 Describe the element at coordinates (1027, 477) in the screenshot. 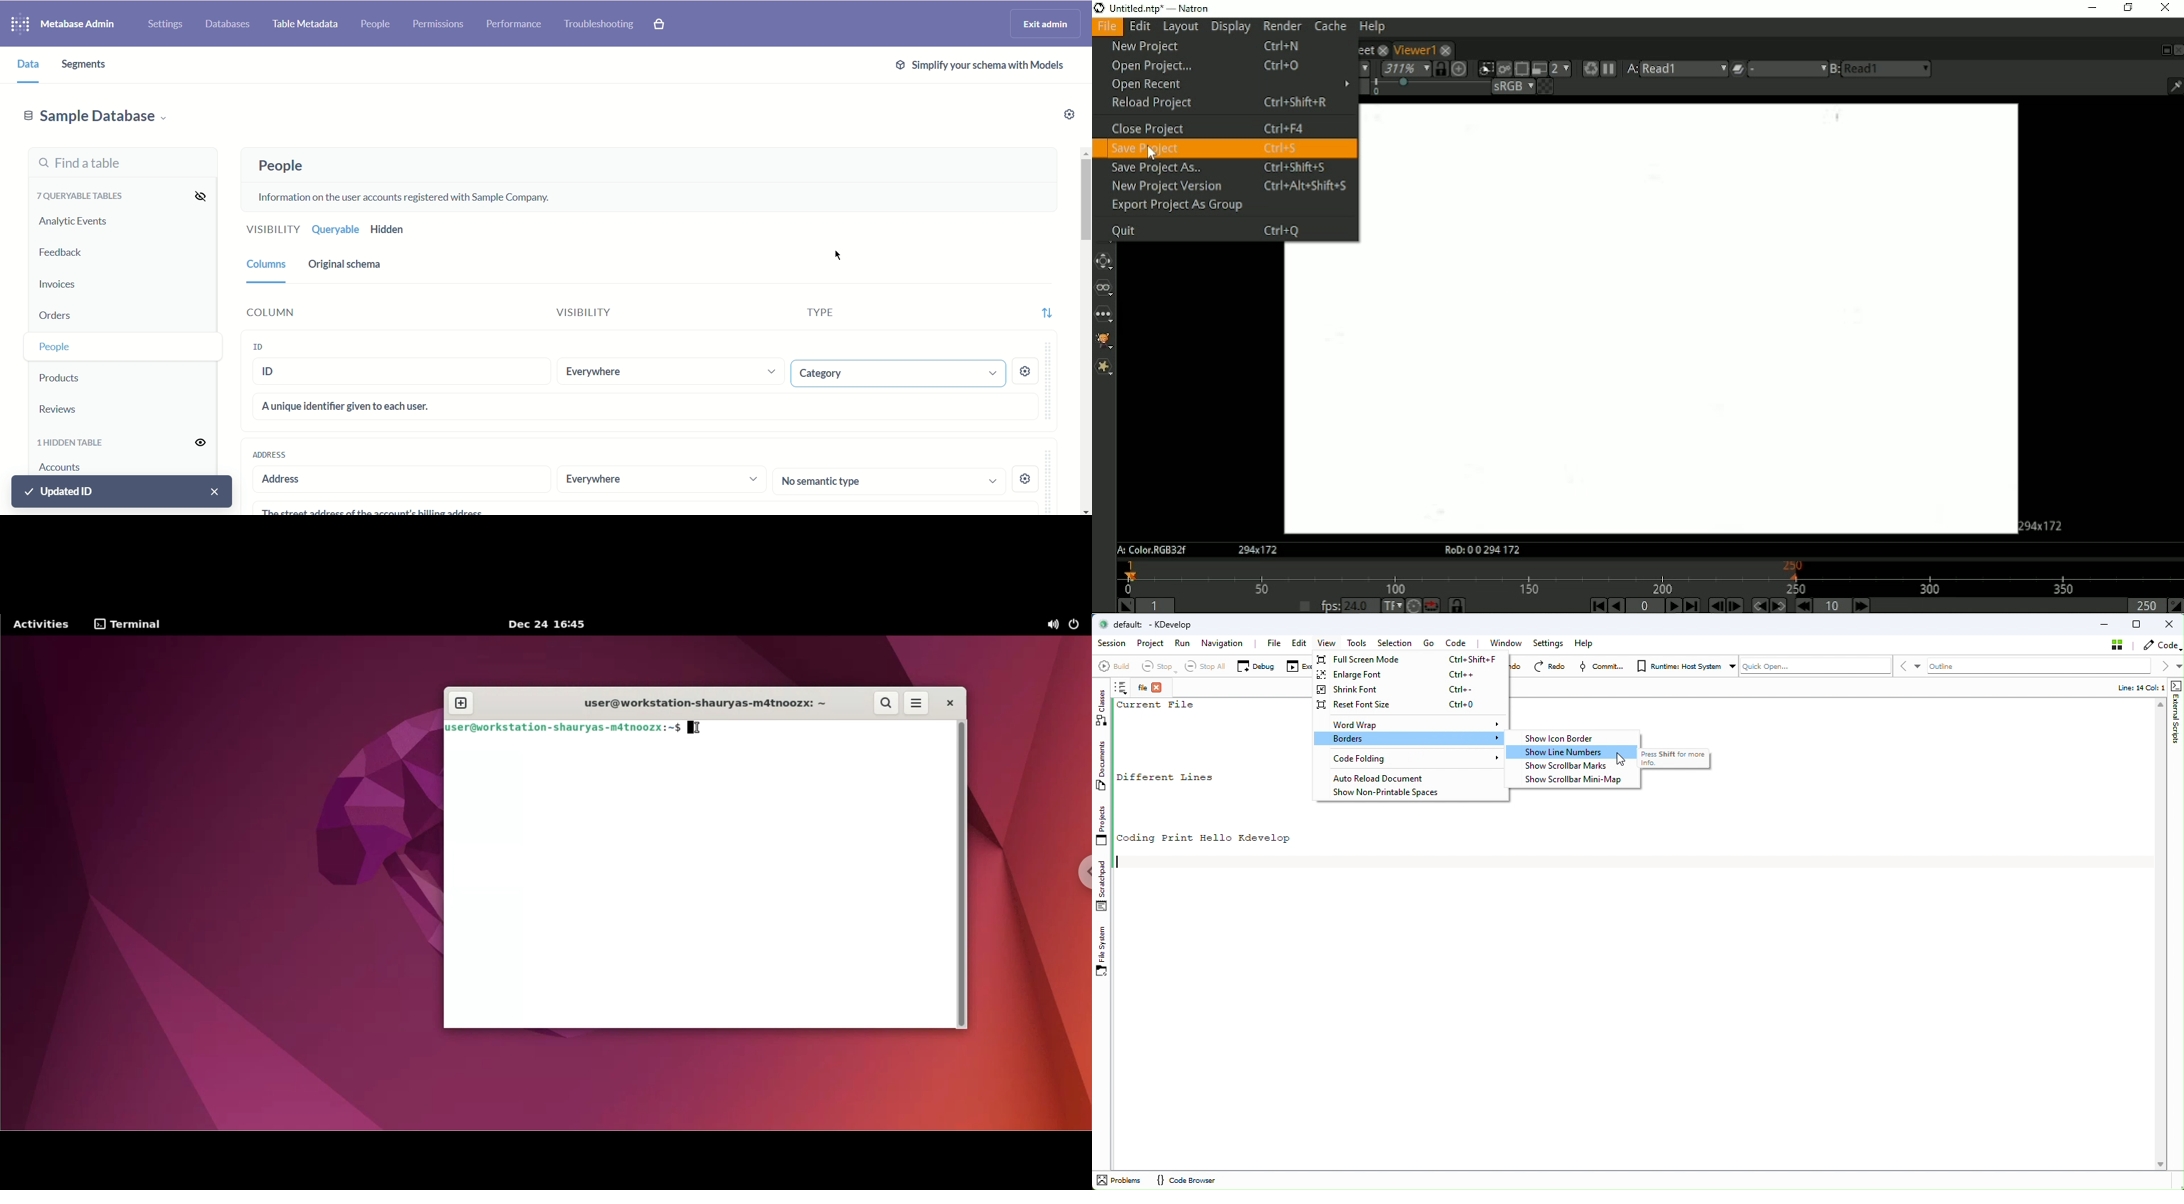

I see `settings` at that location.